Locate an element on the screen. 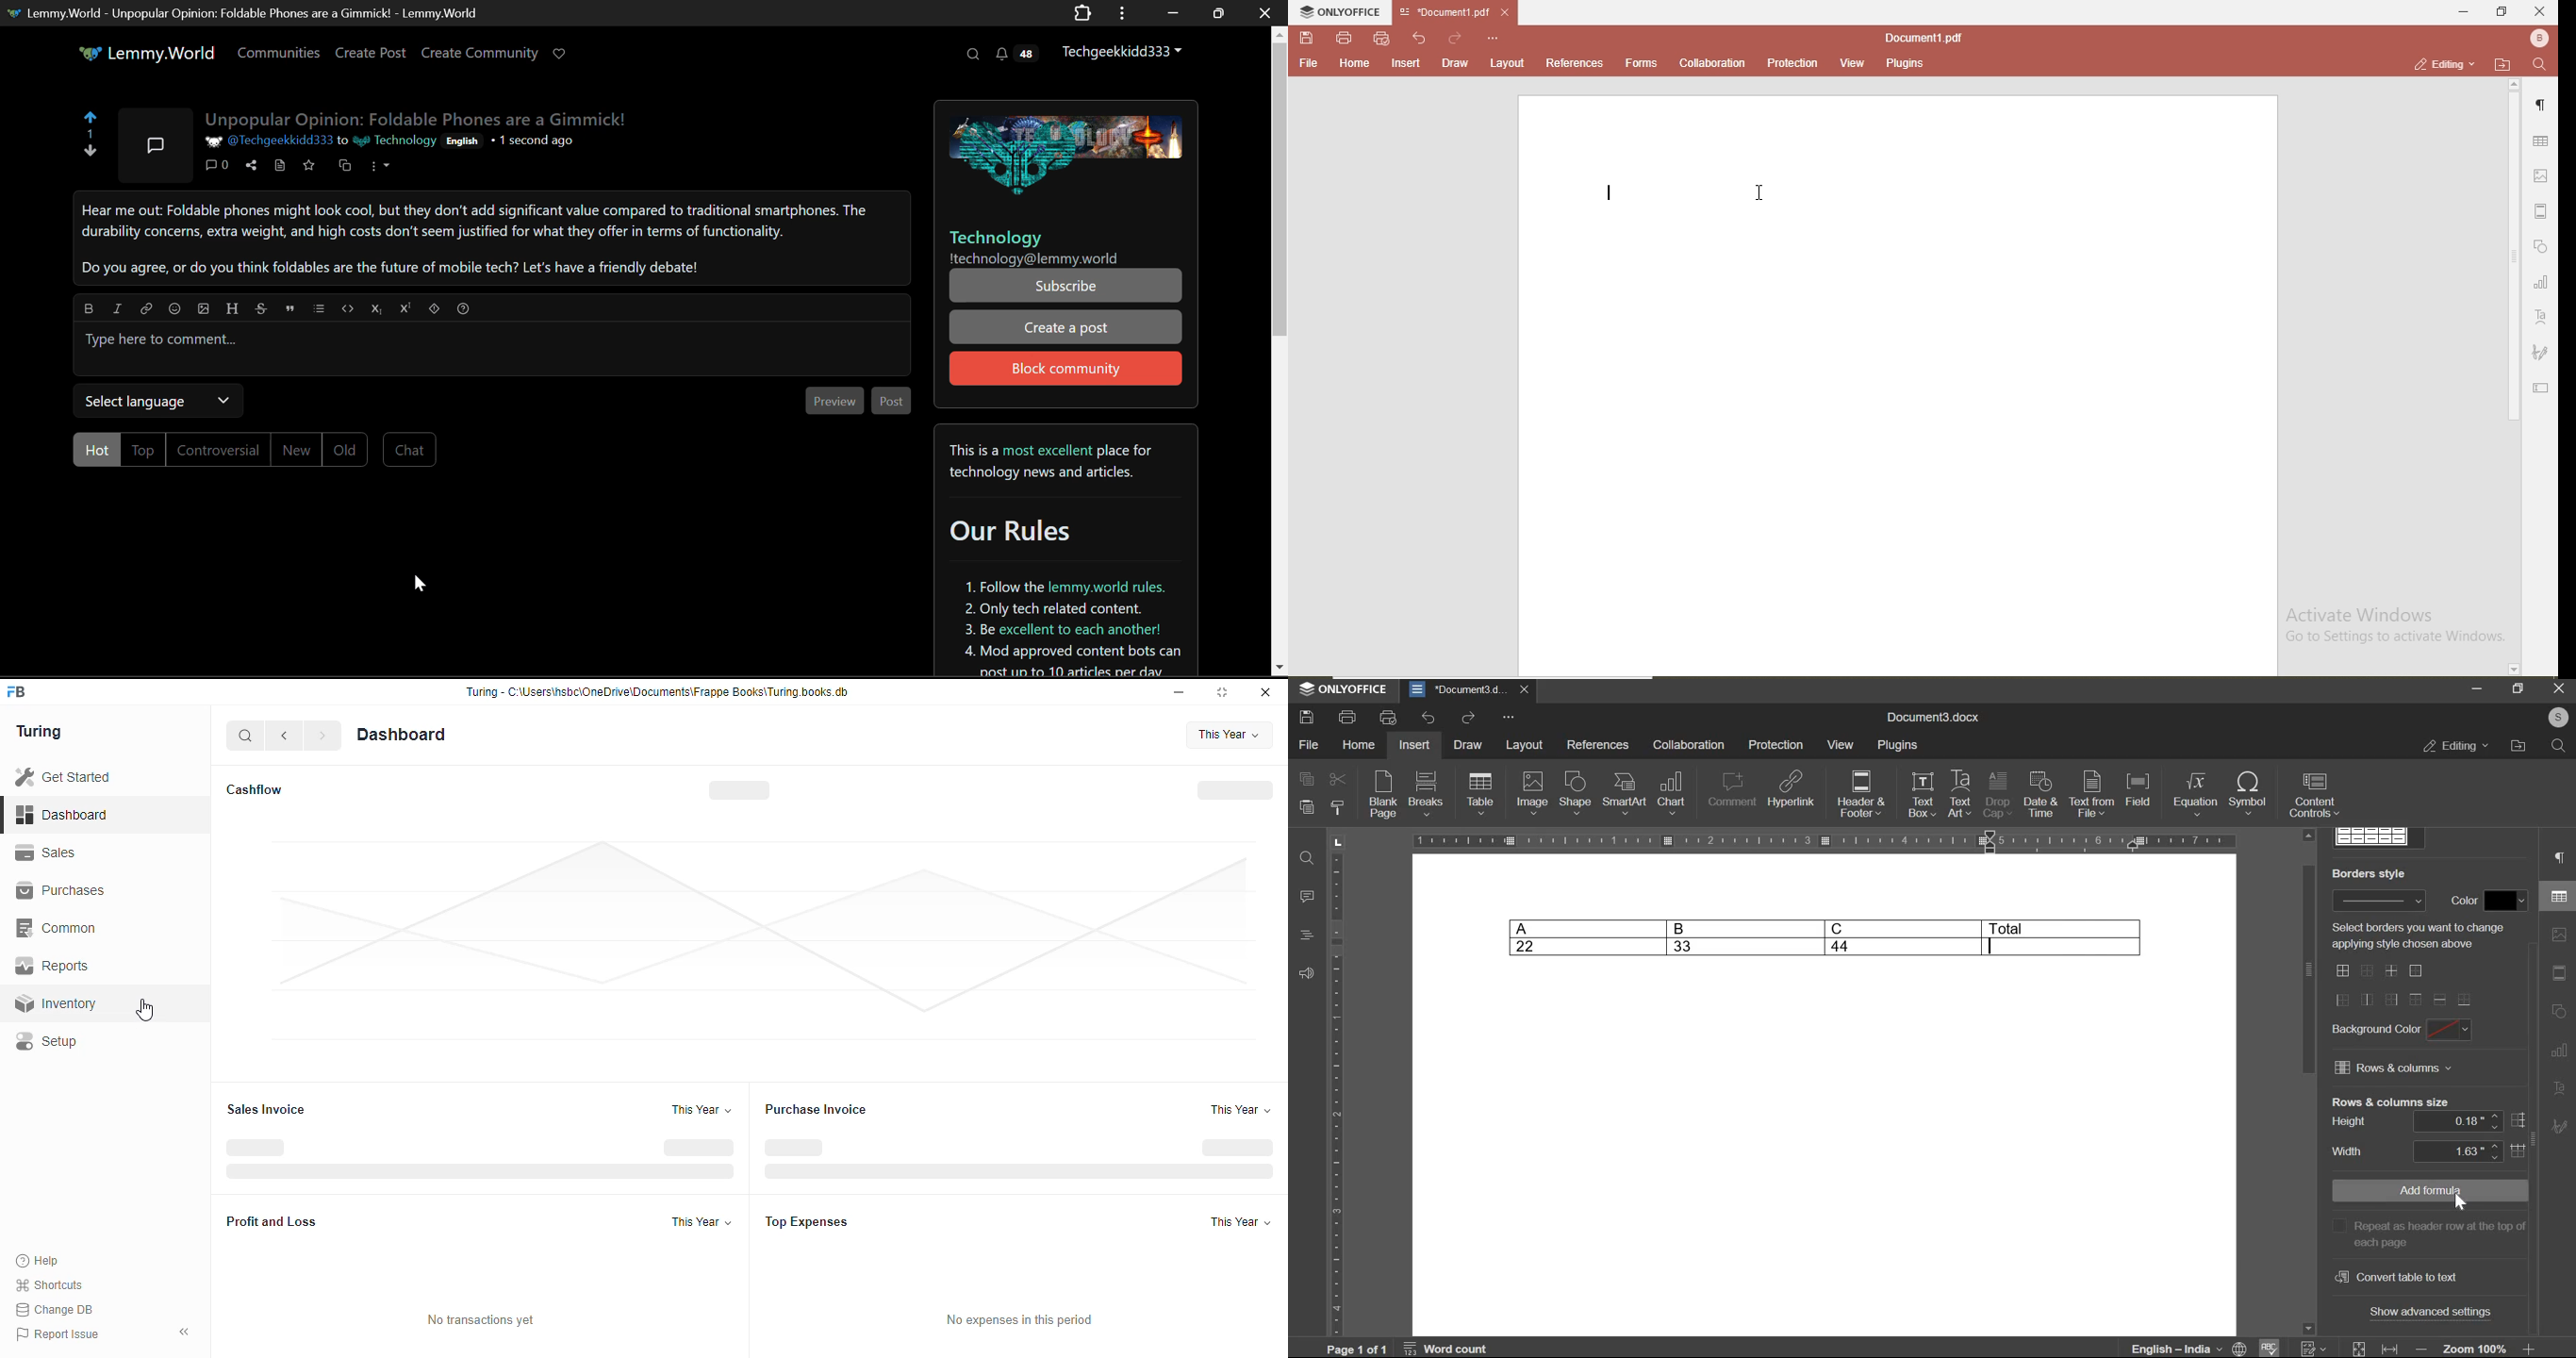 Image resolution: width=2576 pixels, height=1372 pixels. Turing - C:\Users\nsbc\OneDrive\Documents\Frappe Books\Turing books.db is located at coordinates (658, 692).